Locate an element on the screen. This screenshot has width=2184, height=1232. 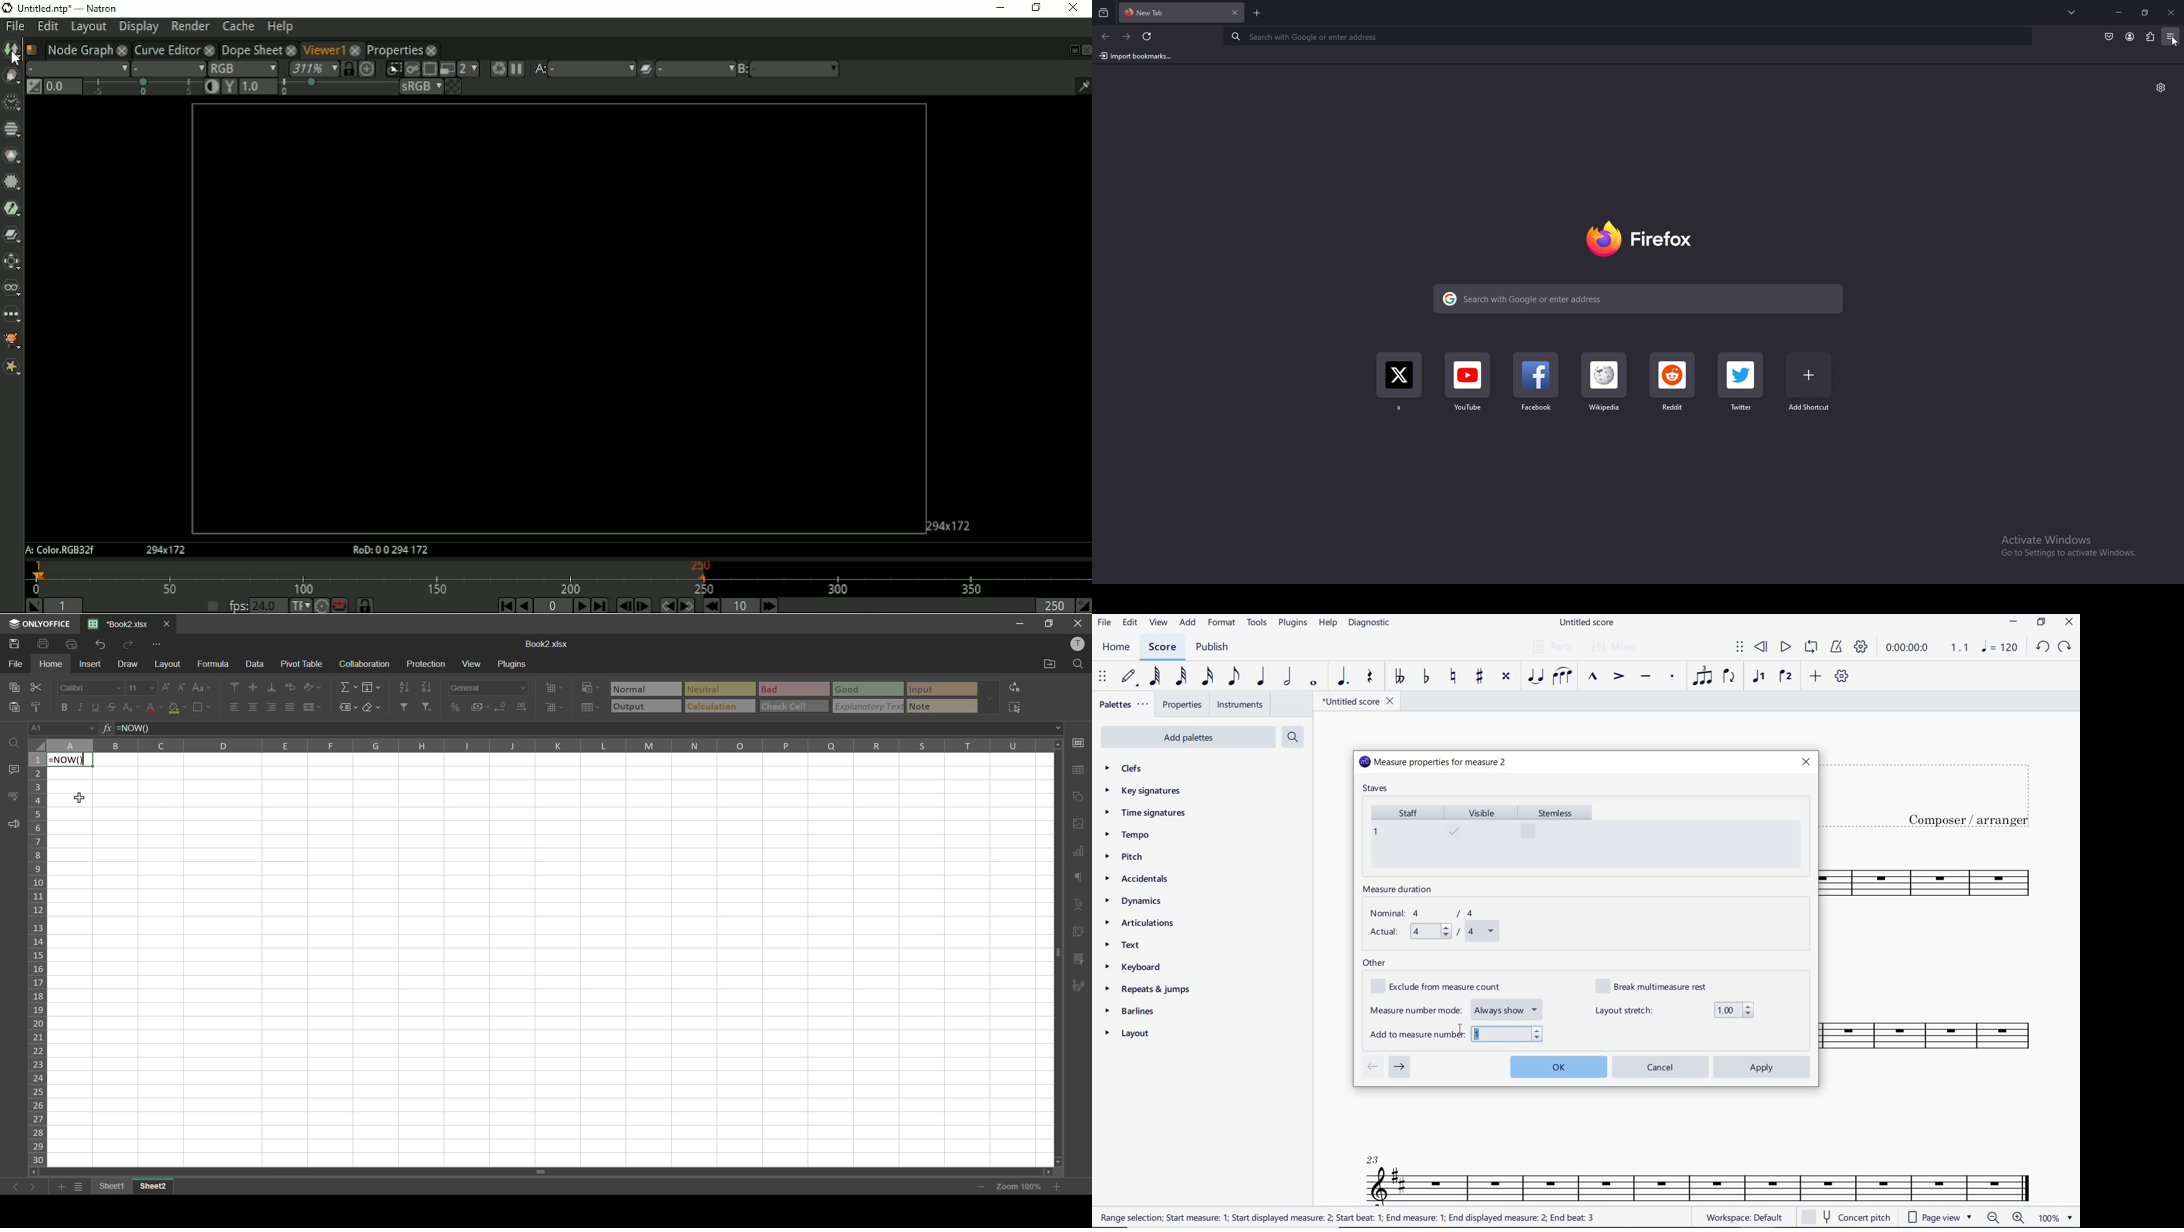
title is located at coordinates (1938, 793).